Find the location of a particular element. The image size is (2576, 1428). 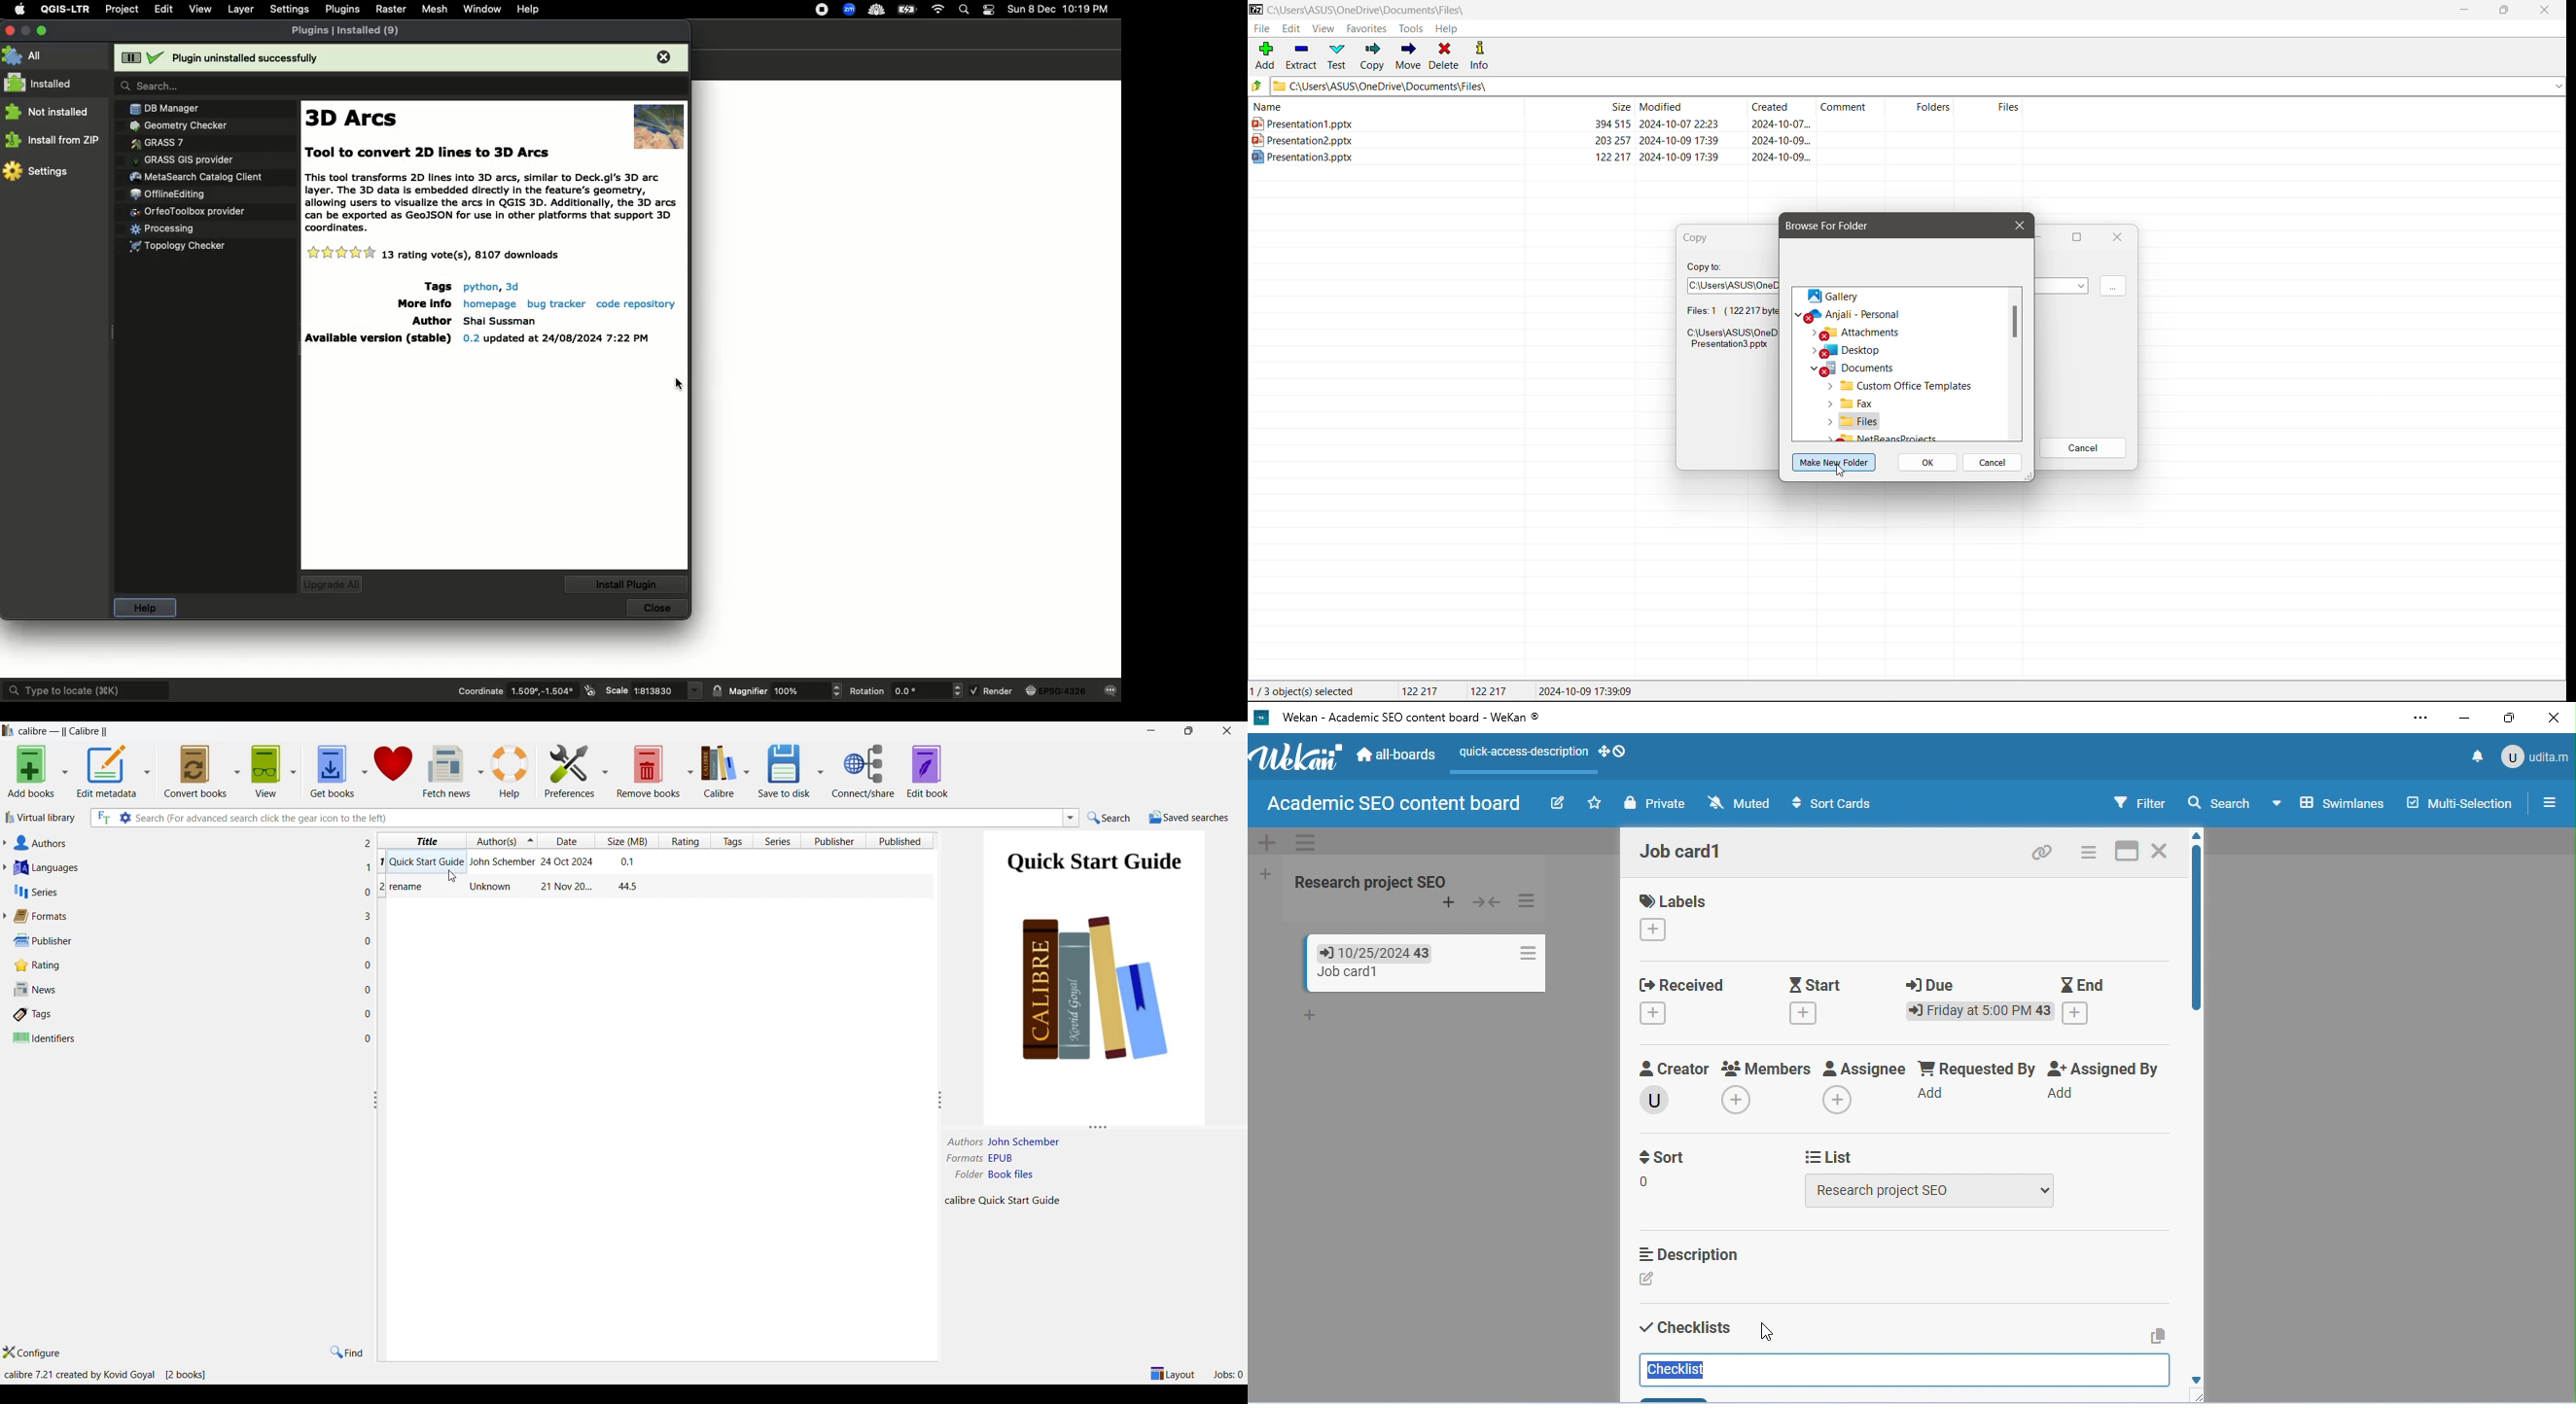

Book: Quick Start Guide is located at coordinates (512, 861).